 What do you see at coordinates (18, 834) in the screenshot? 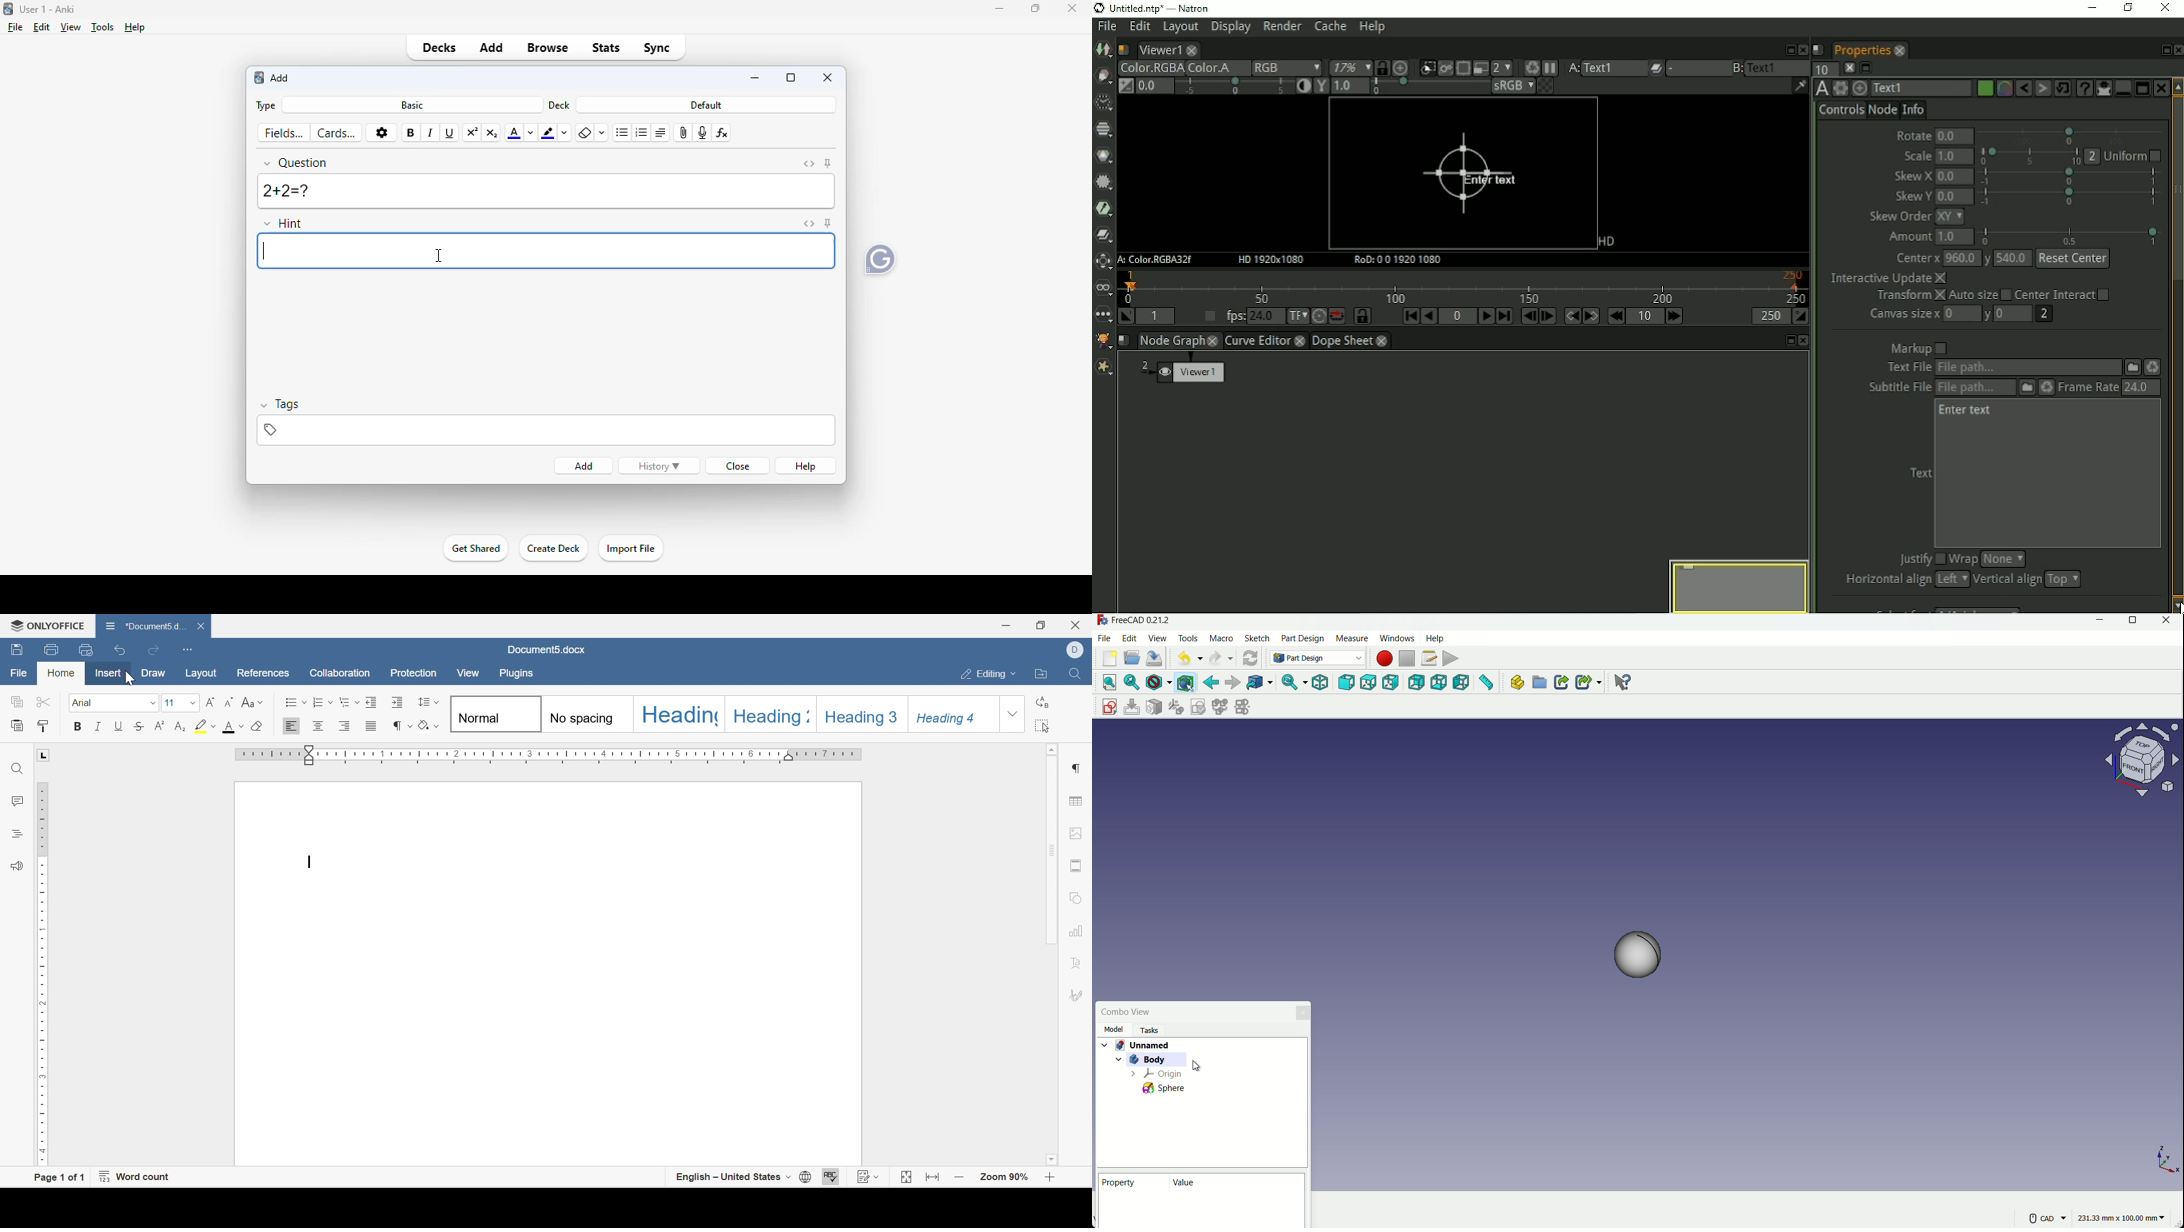
I see `headings` at bounding box center [18, 834].